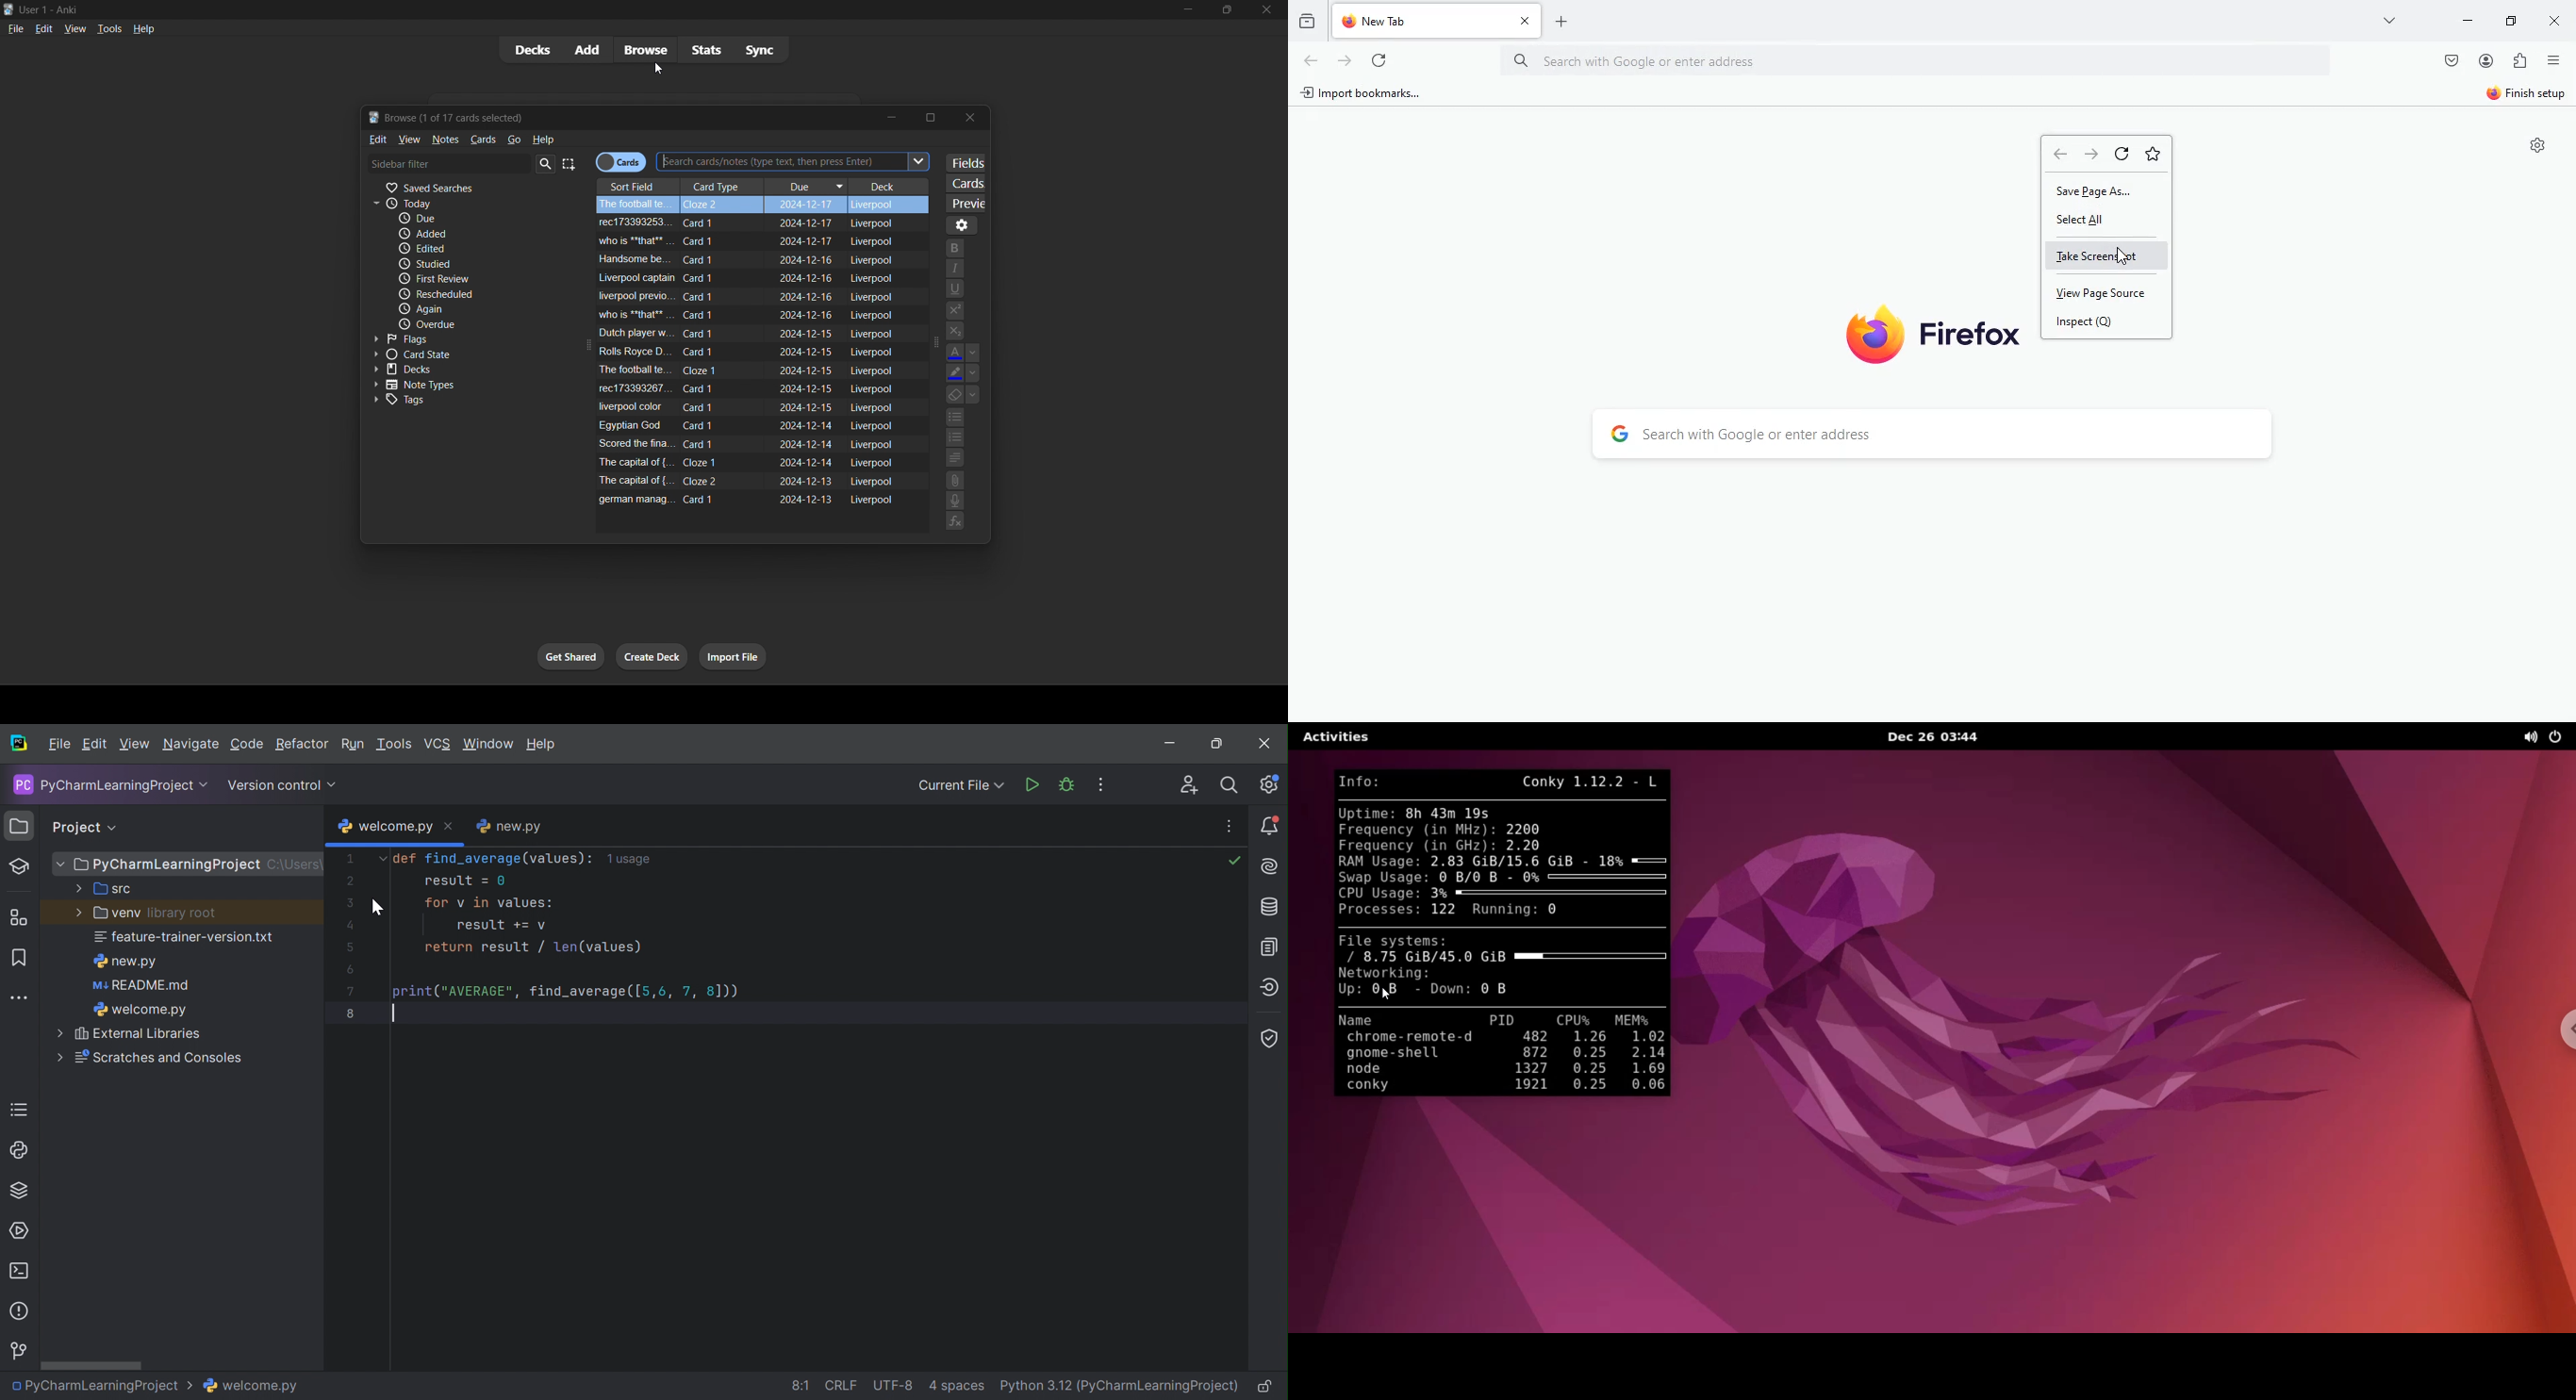 Image resolution: width=2576 pixels, height=1400 pixels. I want to click on field, so click(637, 461).